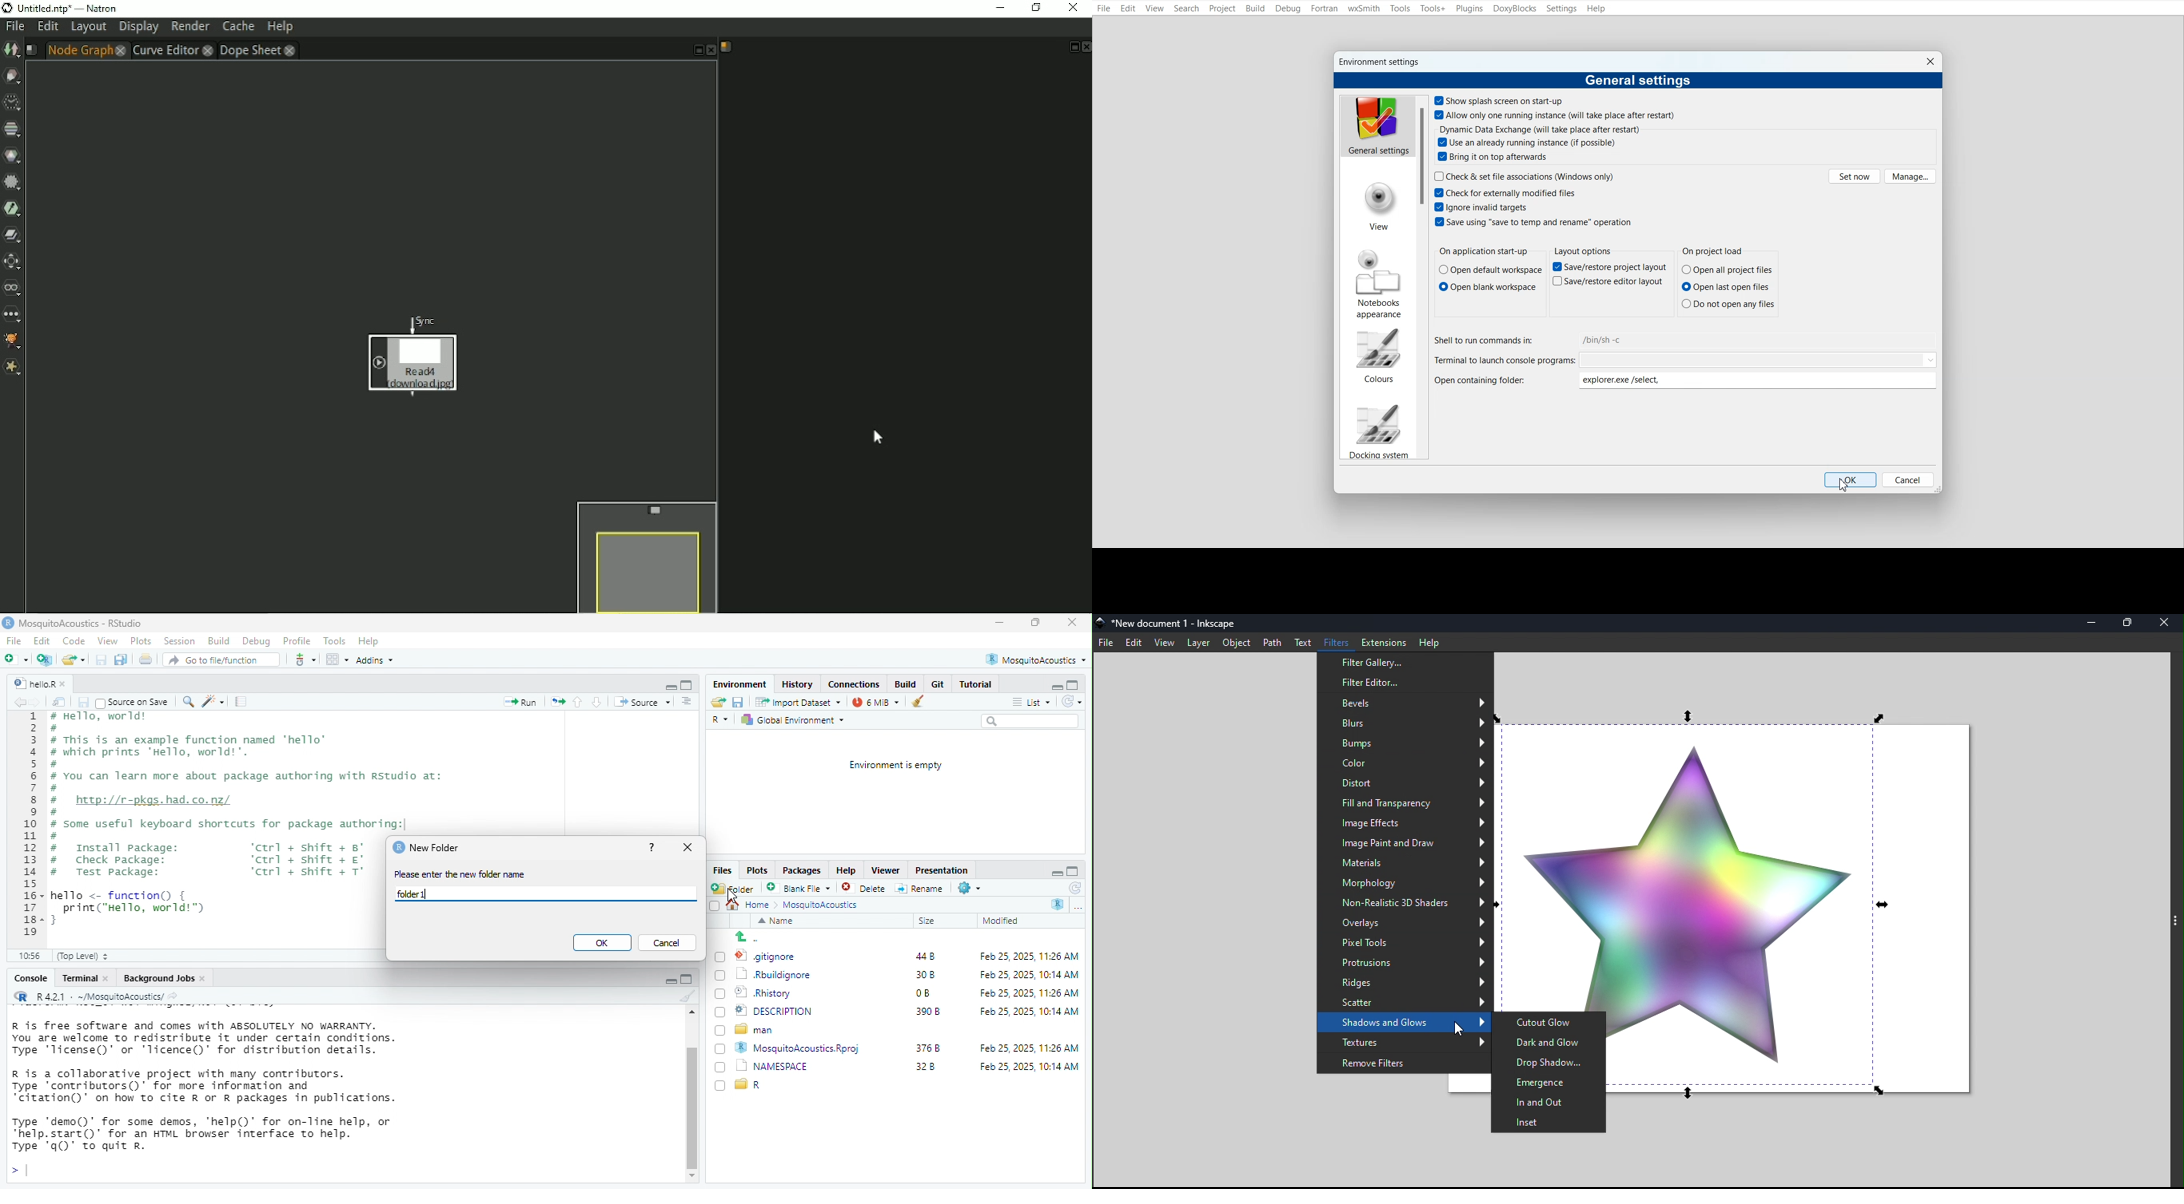  I want to click on Build, so click(1255, 8).